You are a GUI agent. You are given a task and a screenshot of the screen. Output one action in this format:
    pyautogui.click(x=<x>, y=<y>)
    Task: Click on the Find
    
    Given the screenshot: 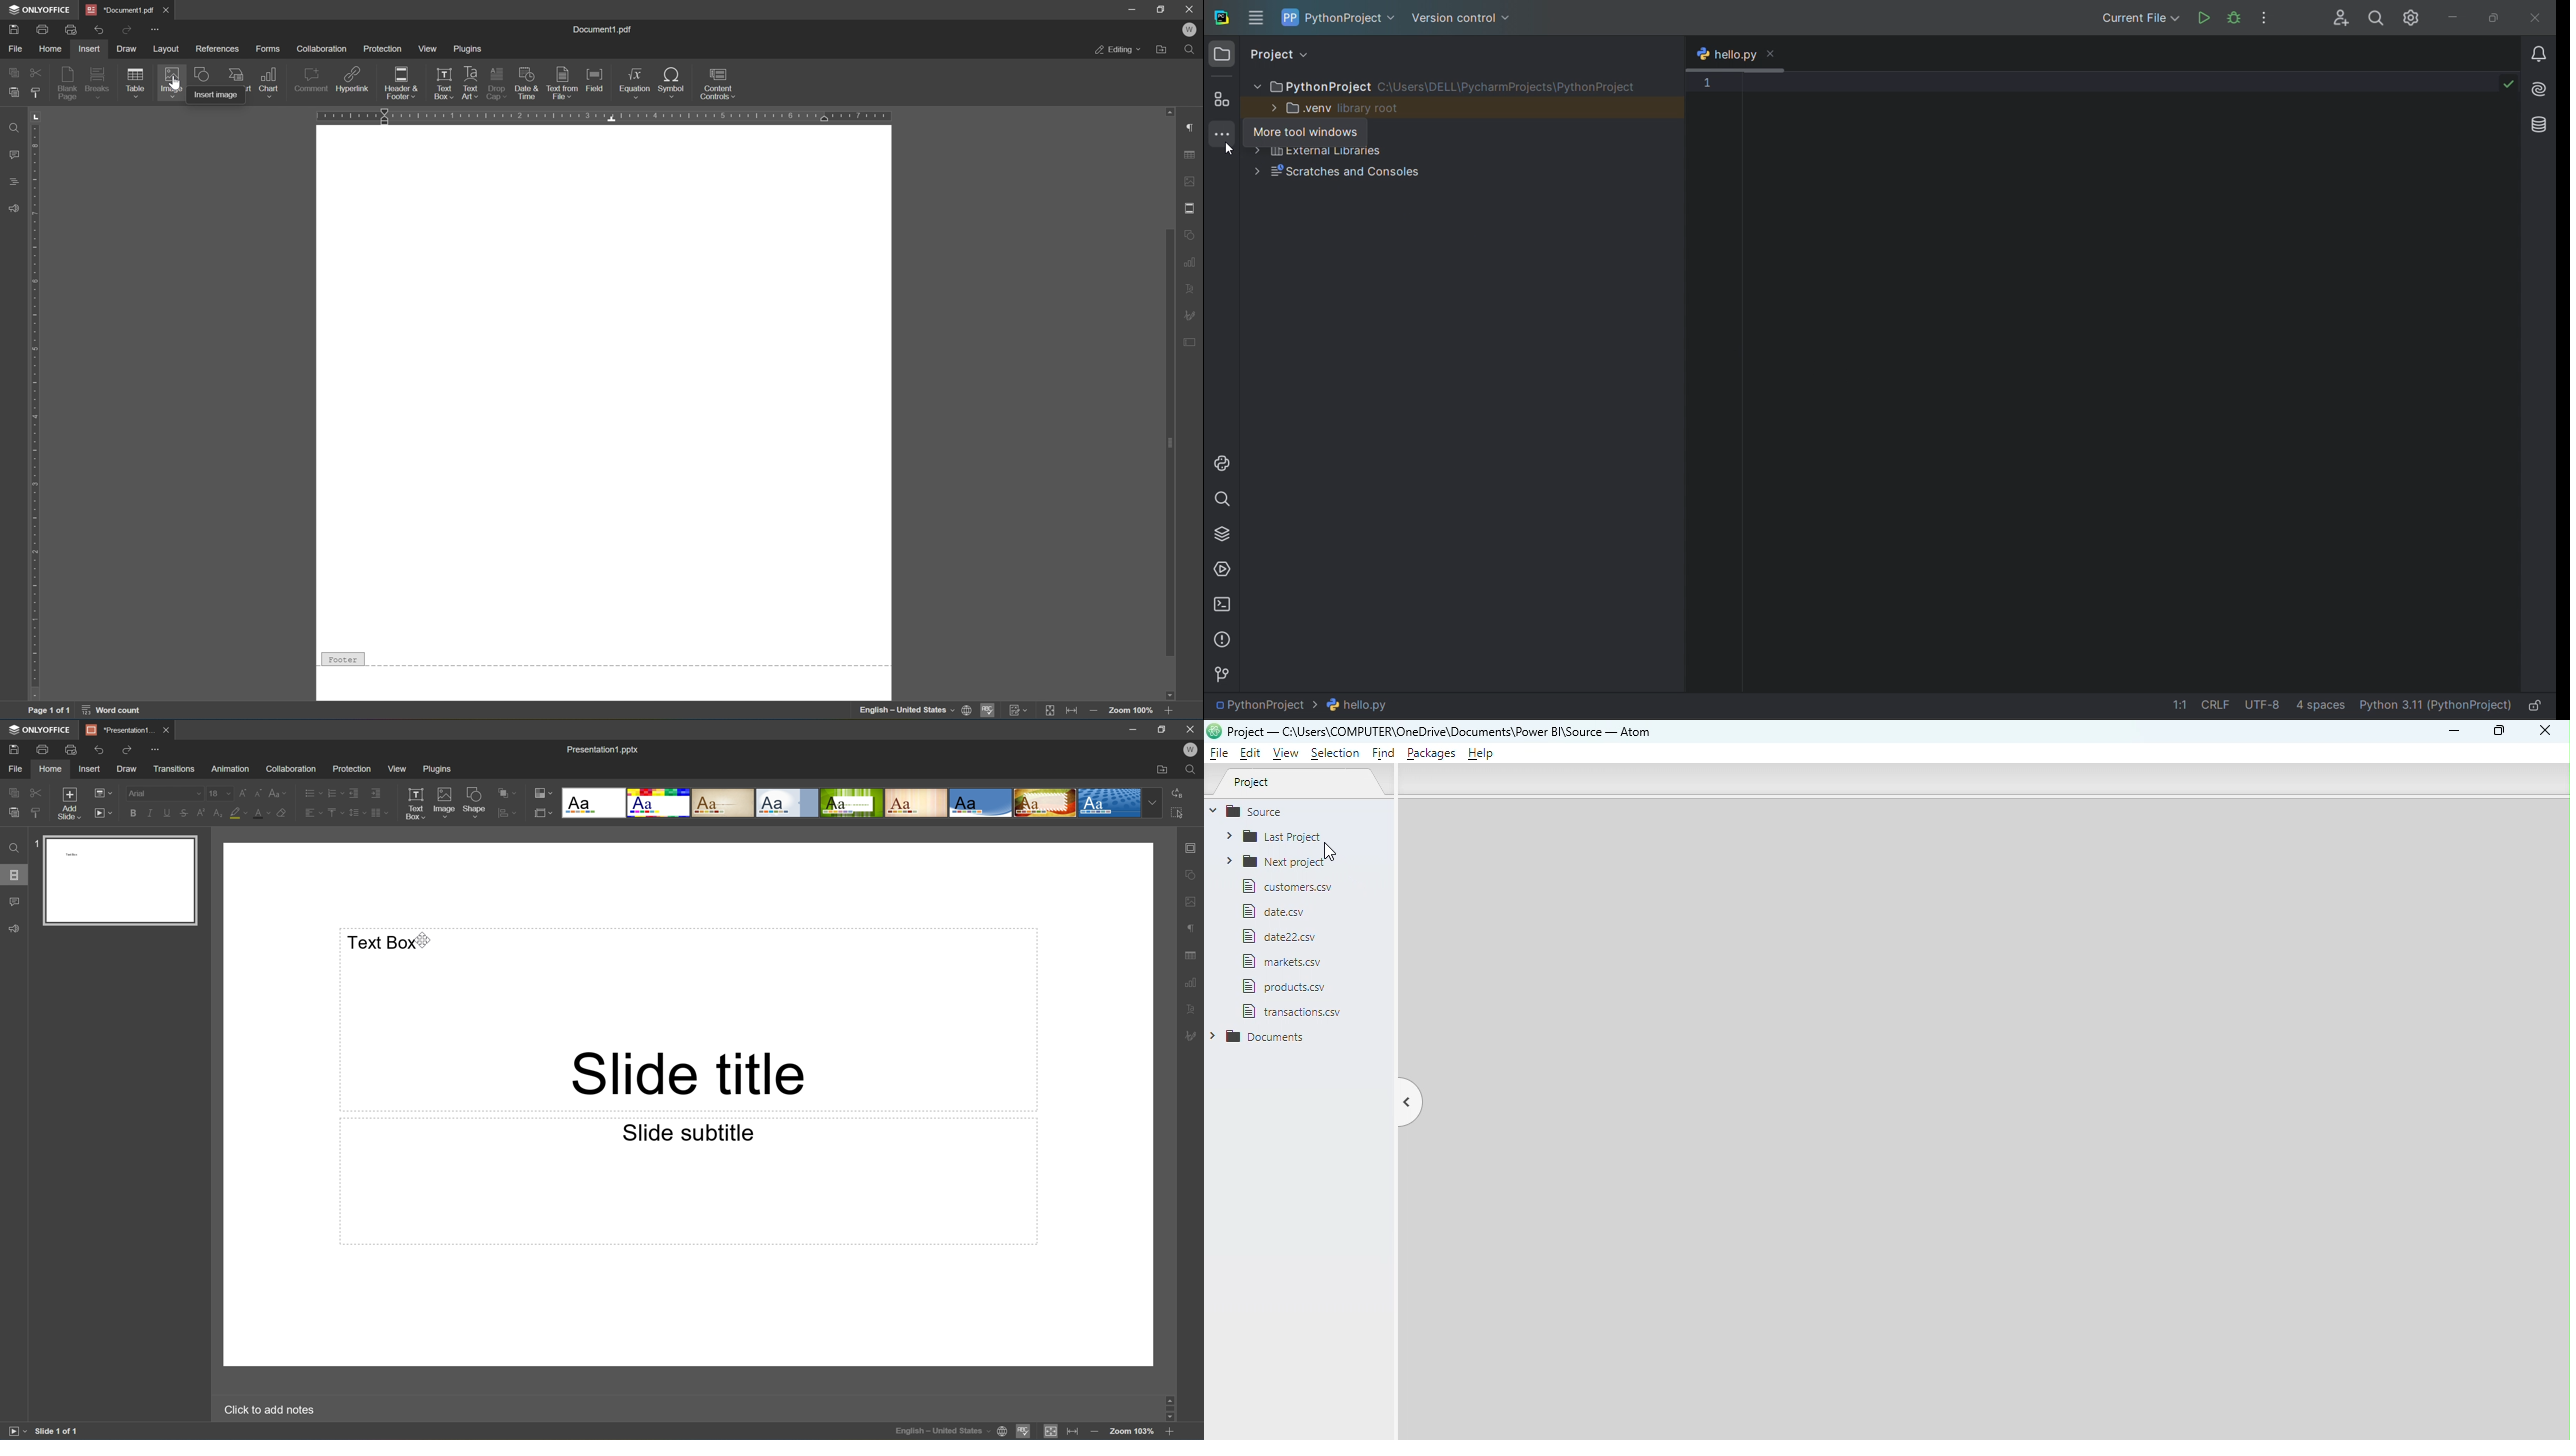 What is the action you would take?
    pyautogui.click(x=1383, y=755)
    